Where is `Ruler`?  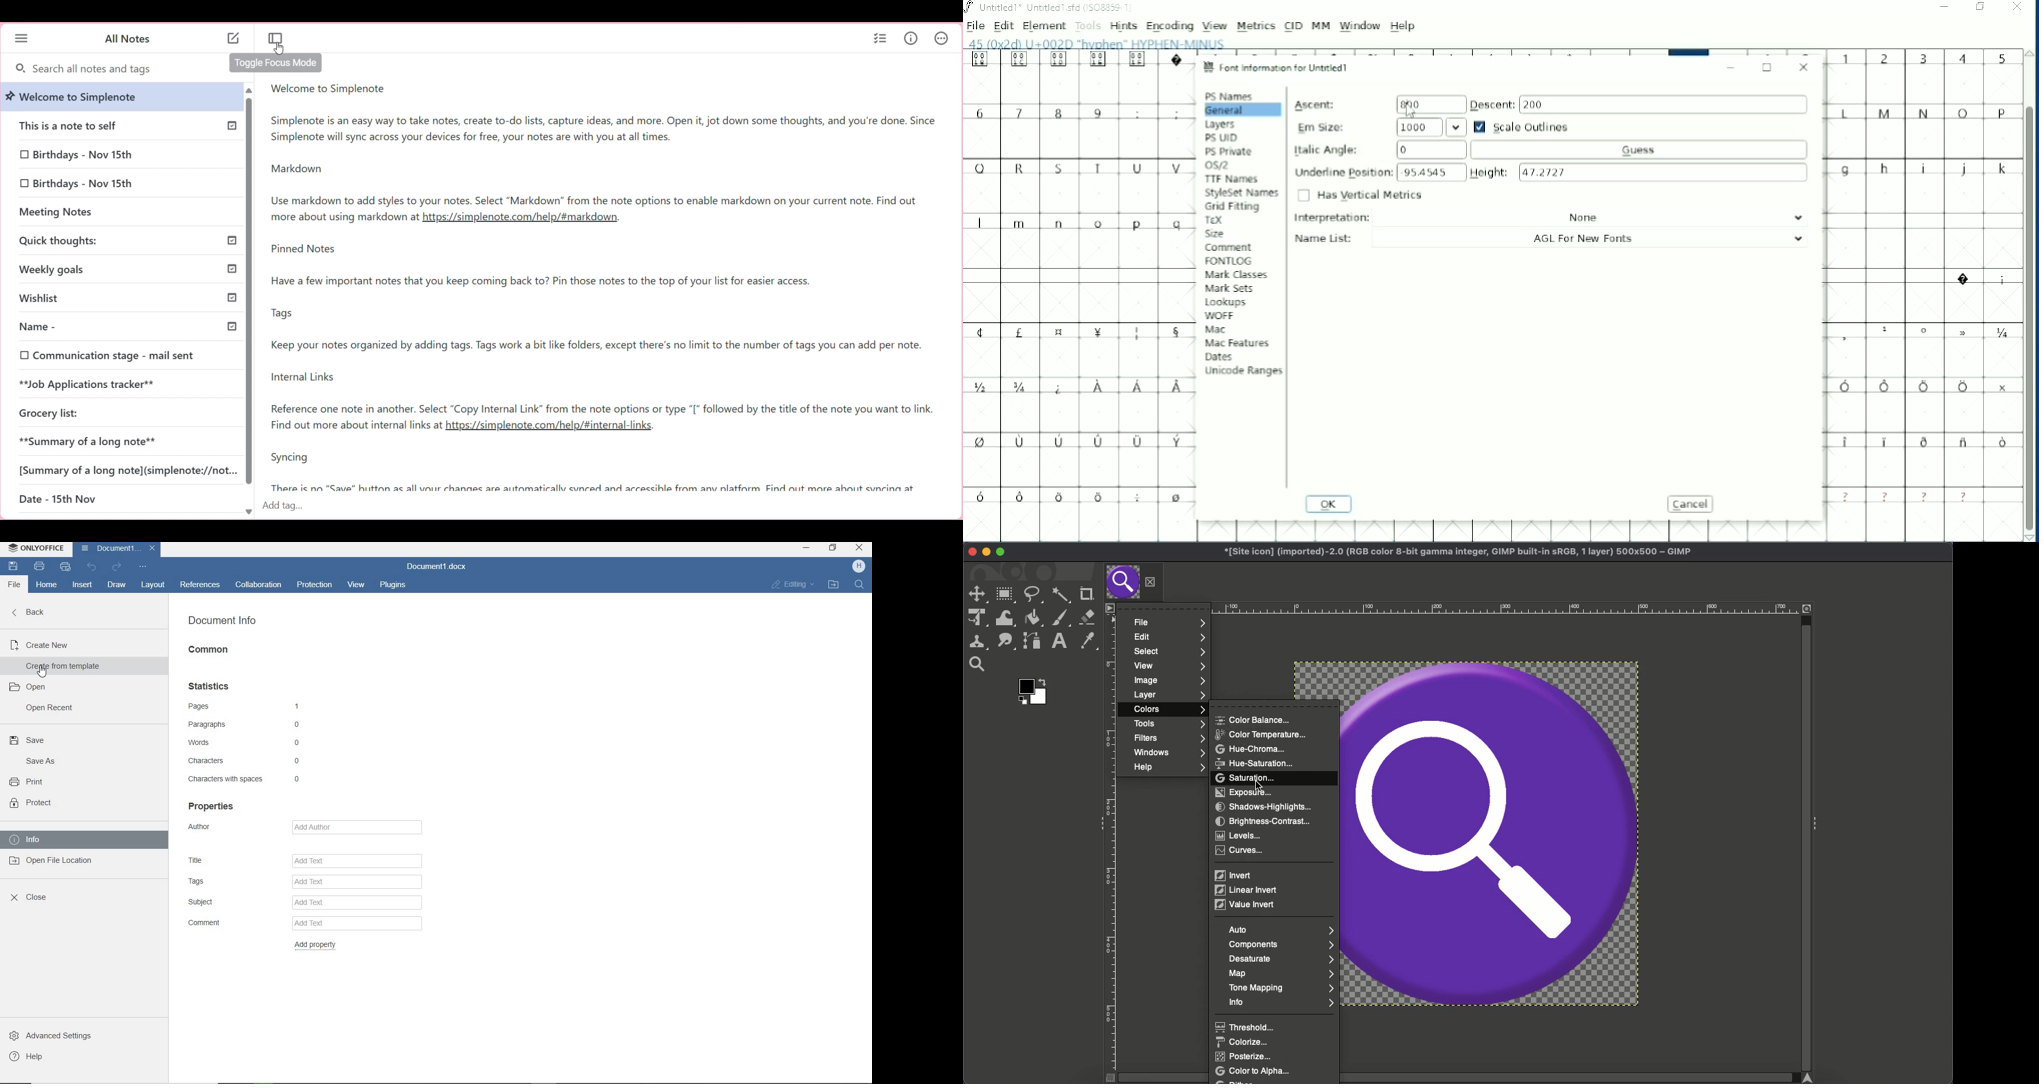 Ruler is located at coordinates (1461, 608).